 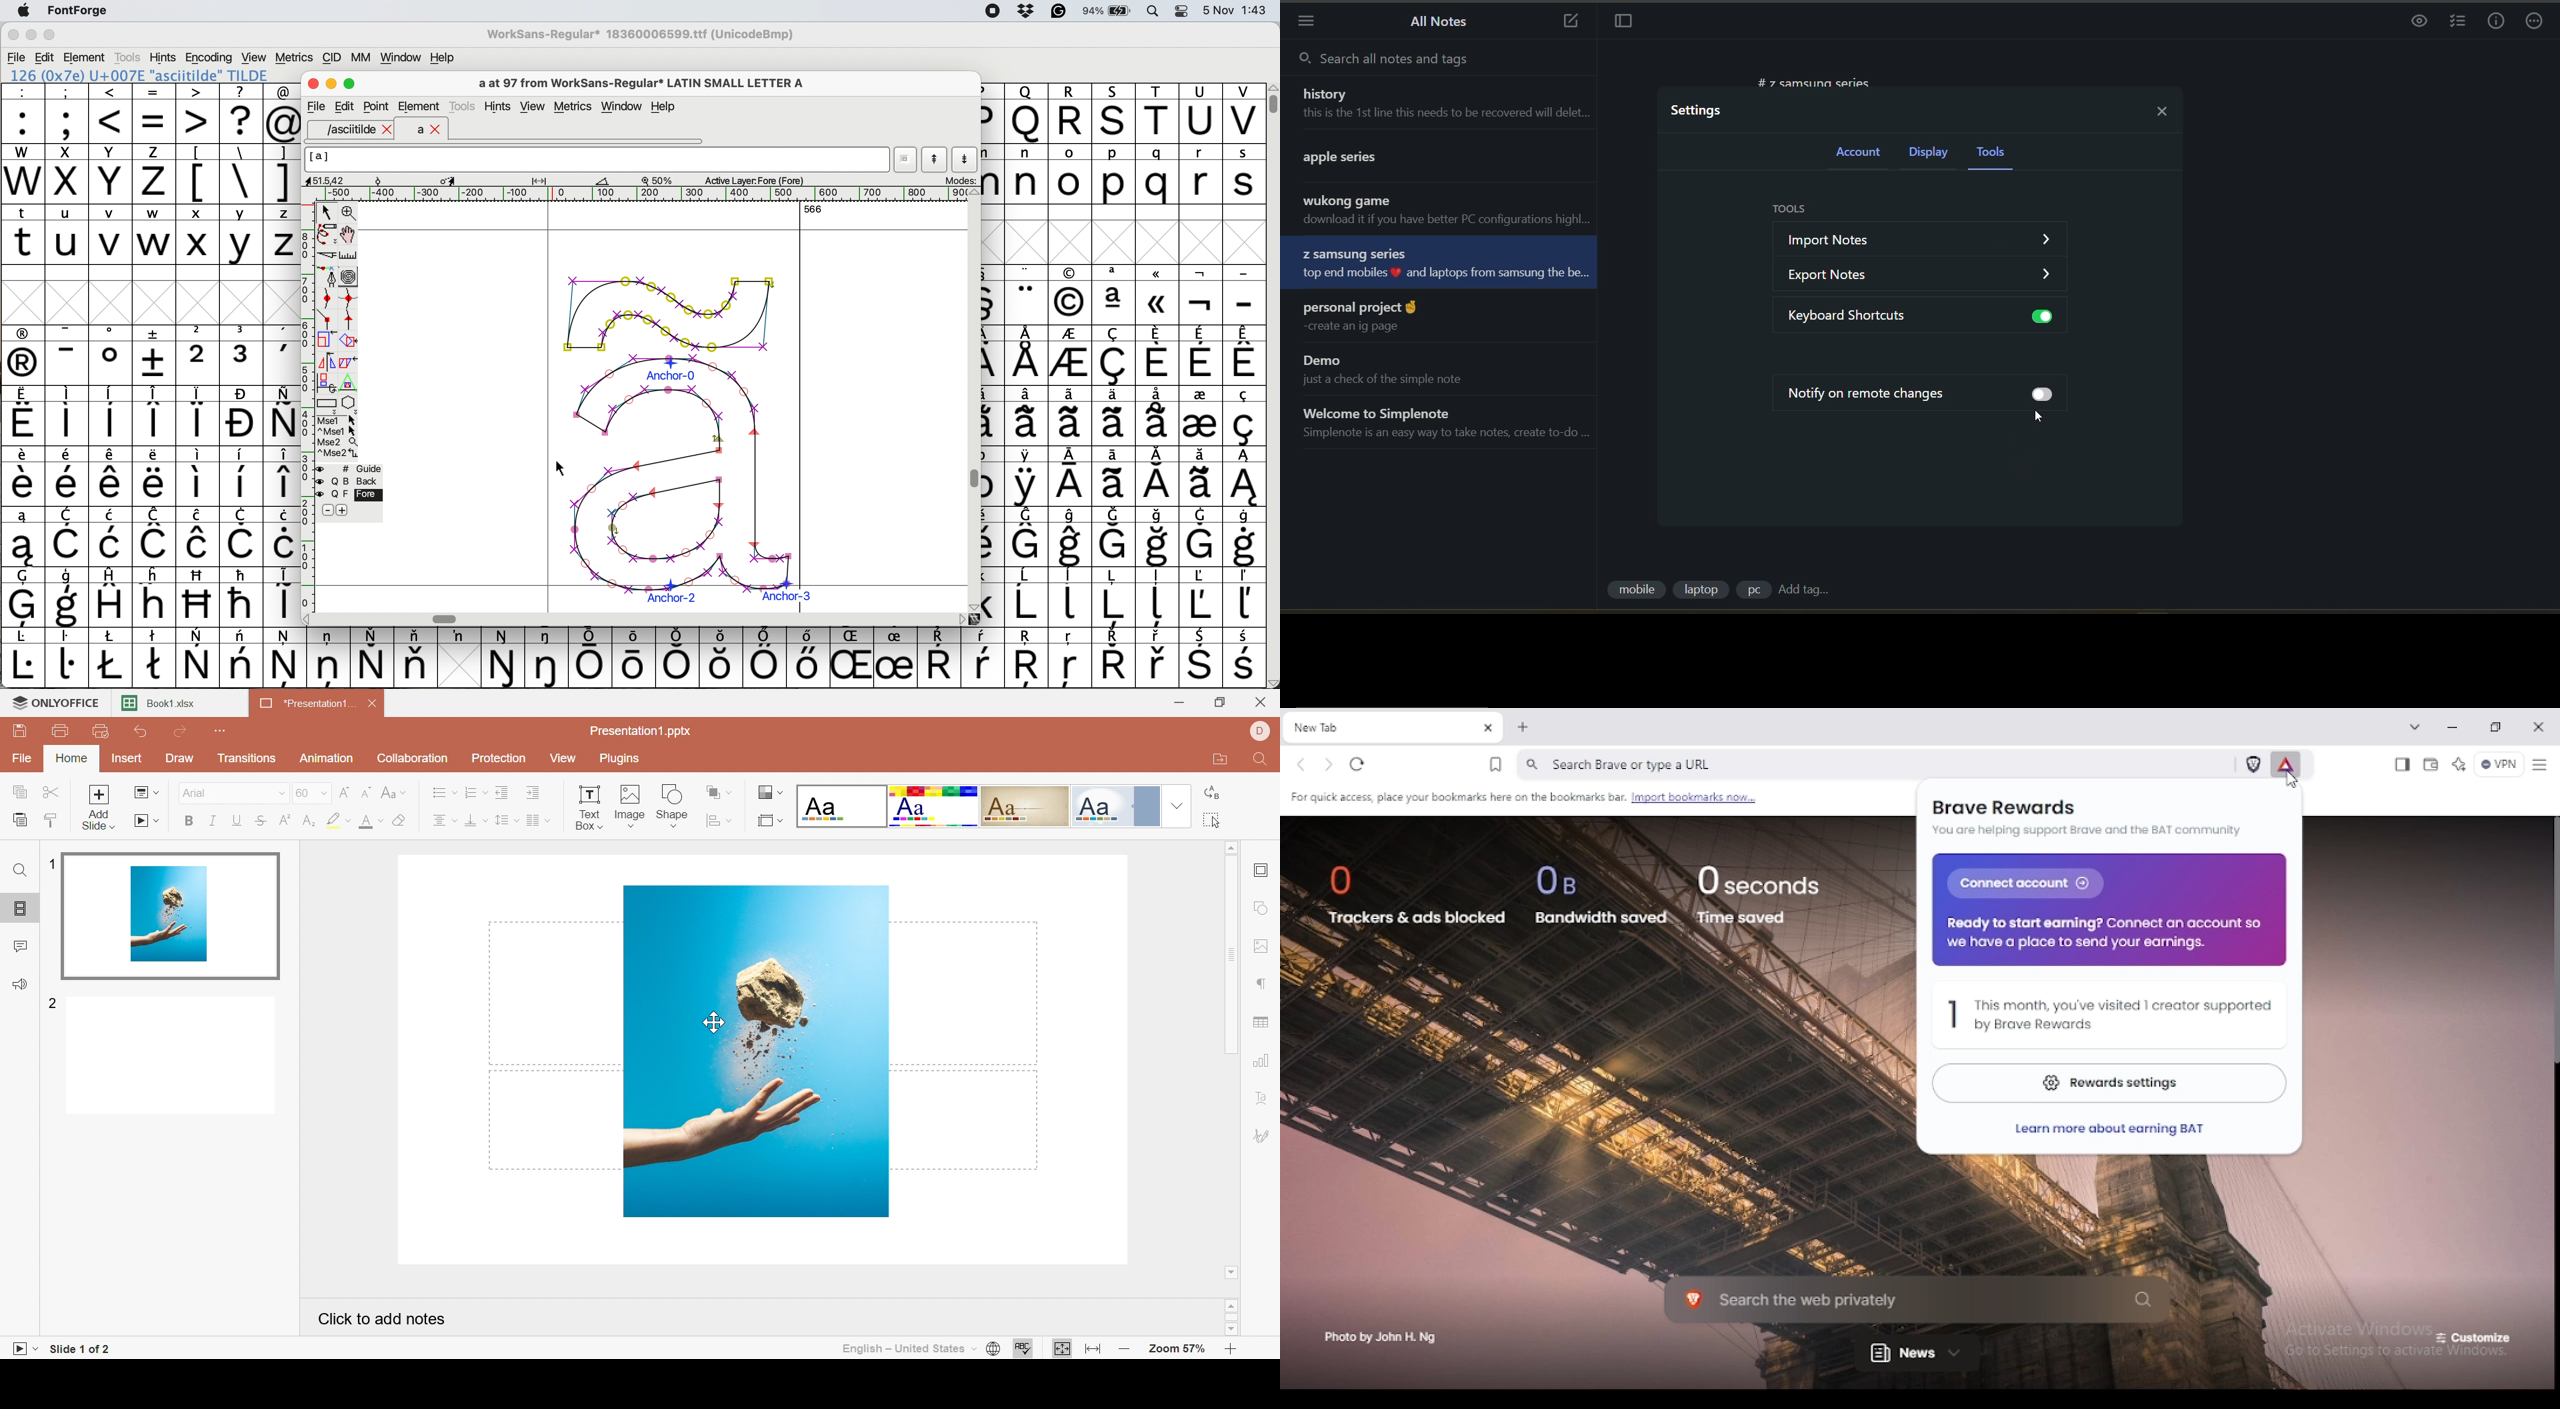 I want to click on Select slide layout, so click(x=770, y=820).